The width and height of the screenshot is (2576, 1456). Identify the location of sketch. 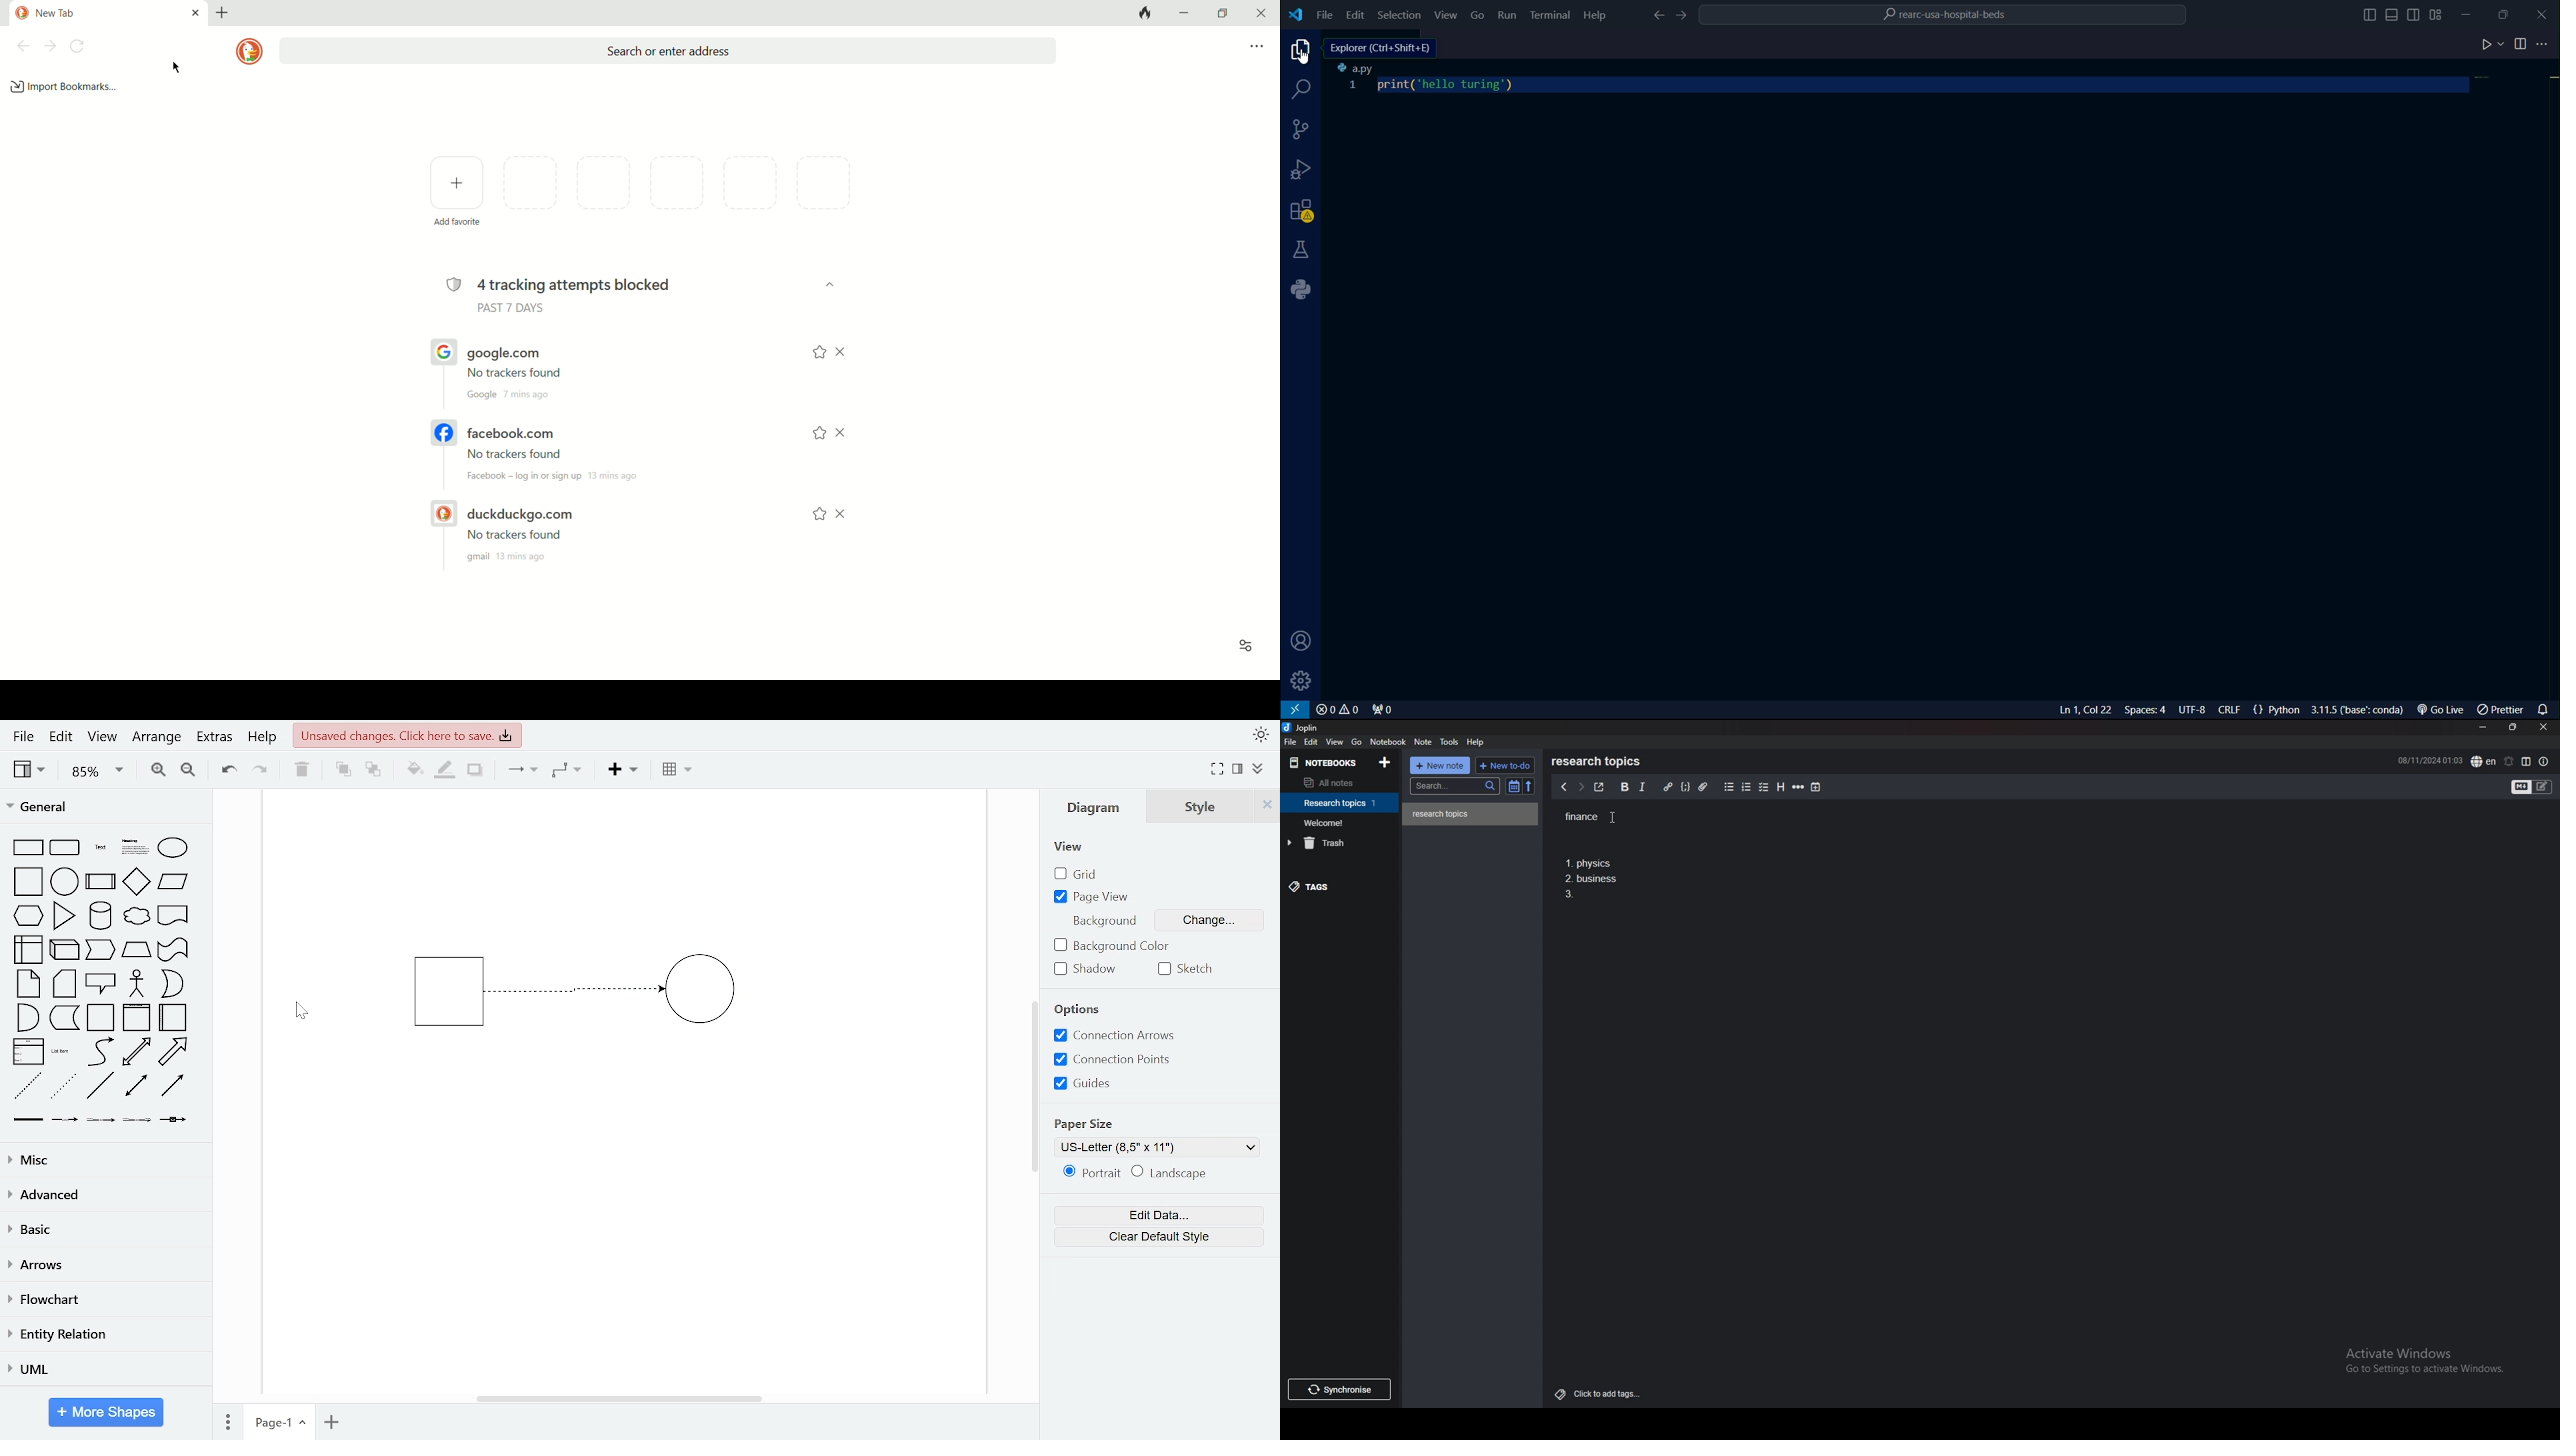
(1186, 969).